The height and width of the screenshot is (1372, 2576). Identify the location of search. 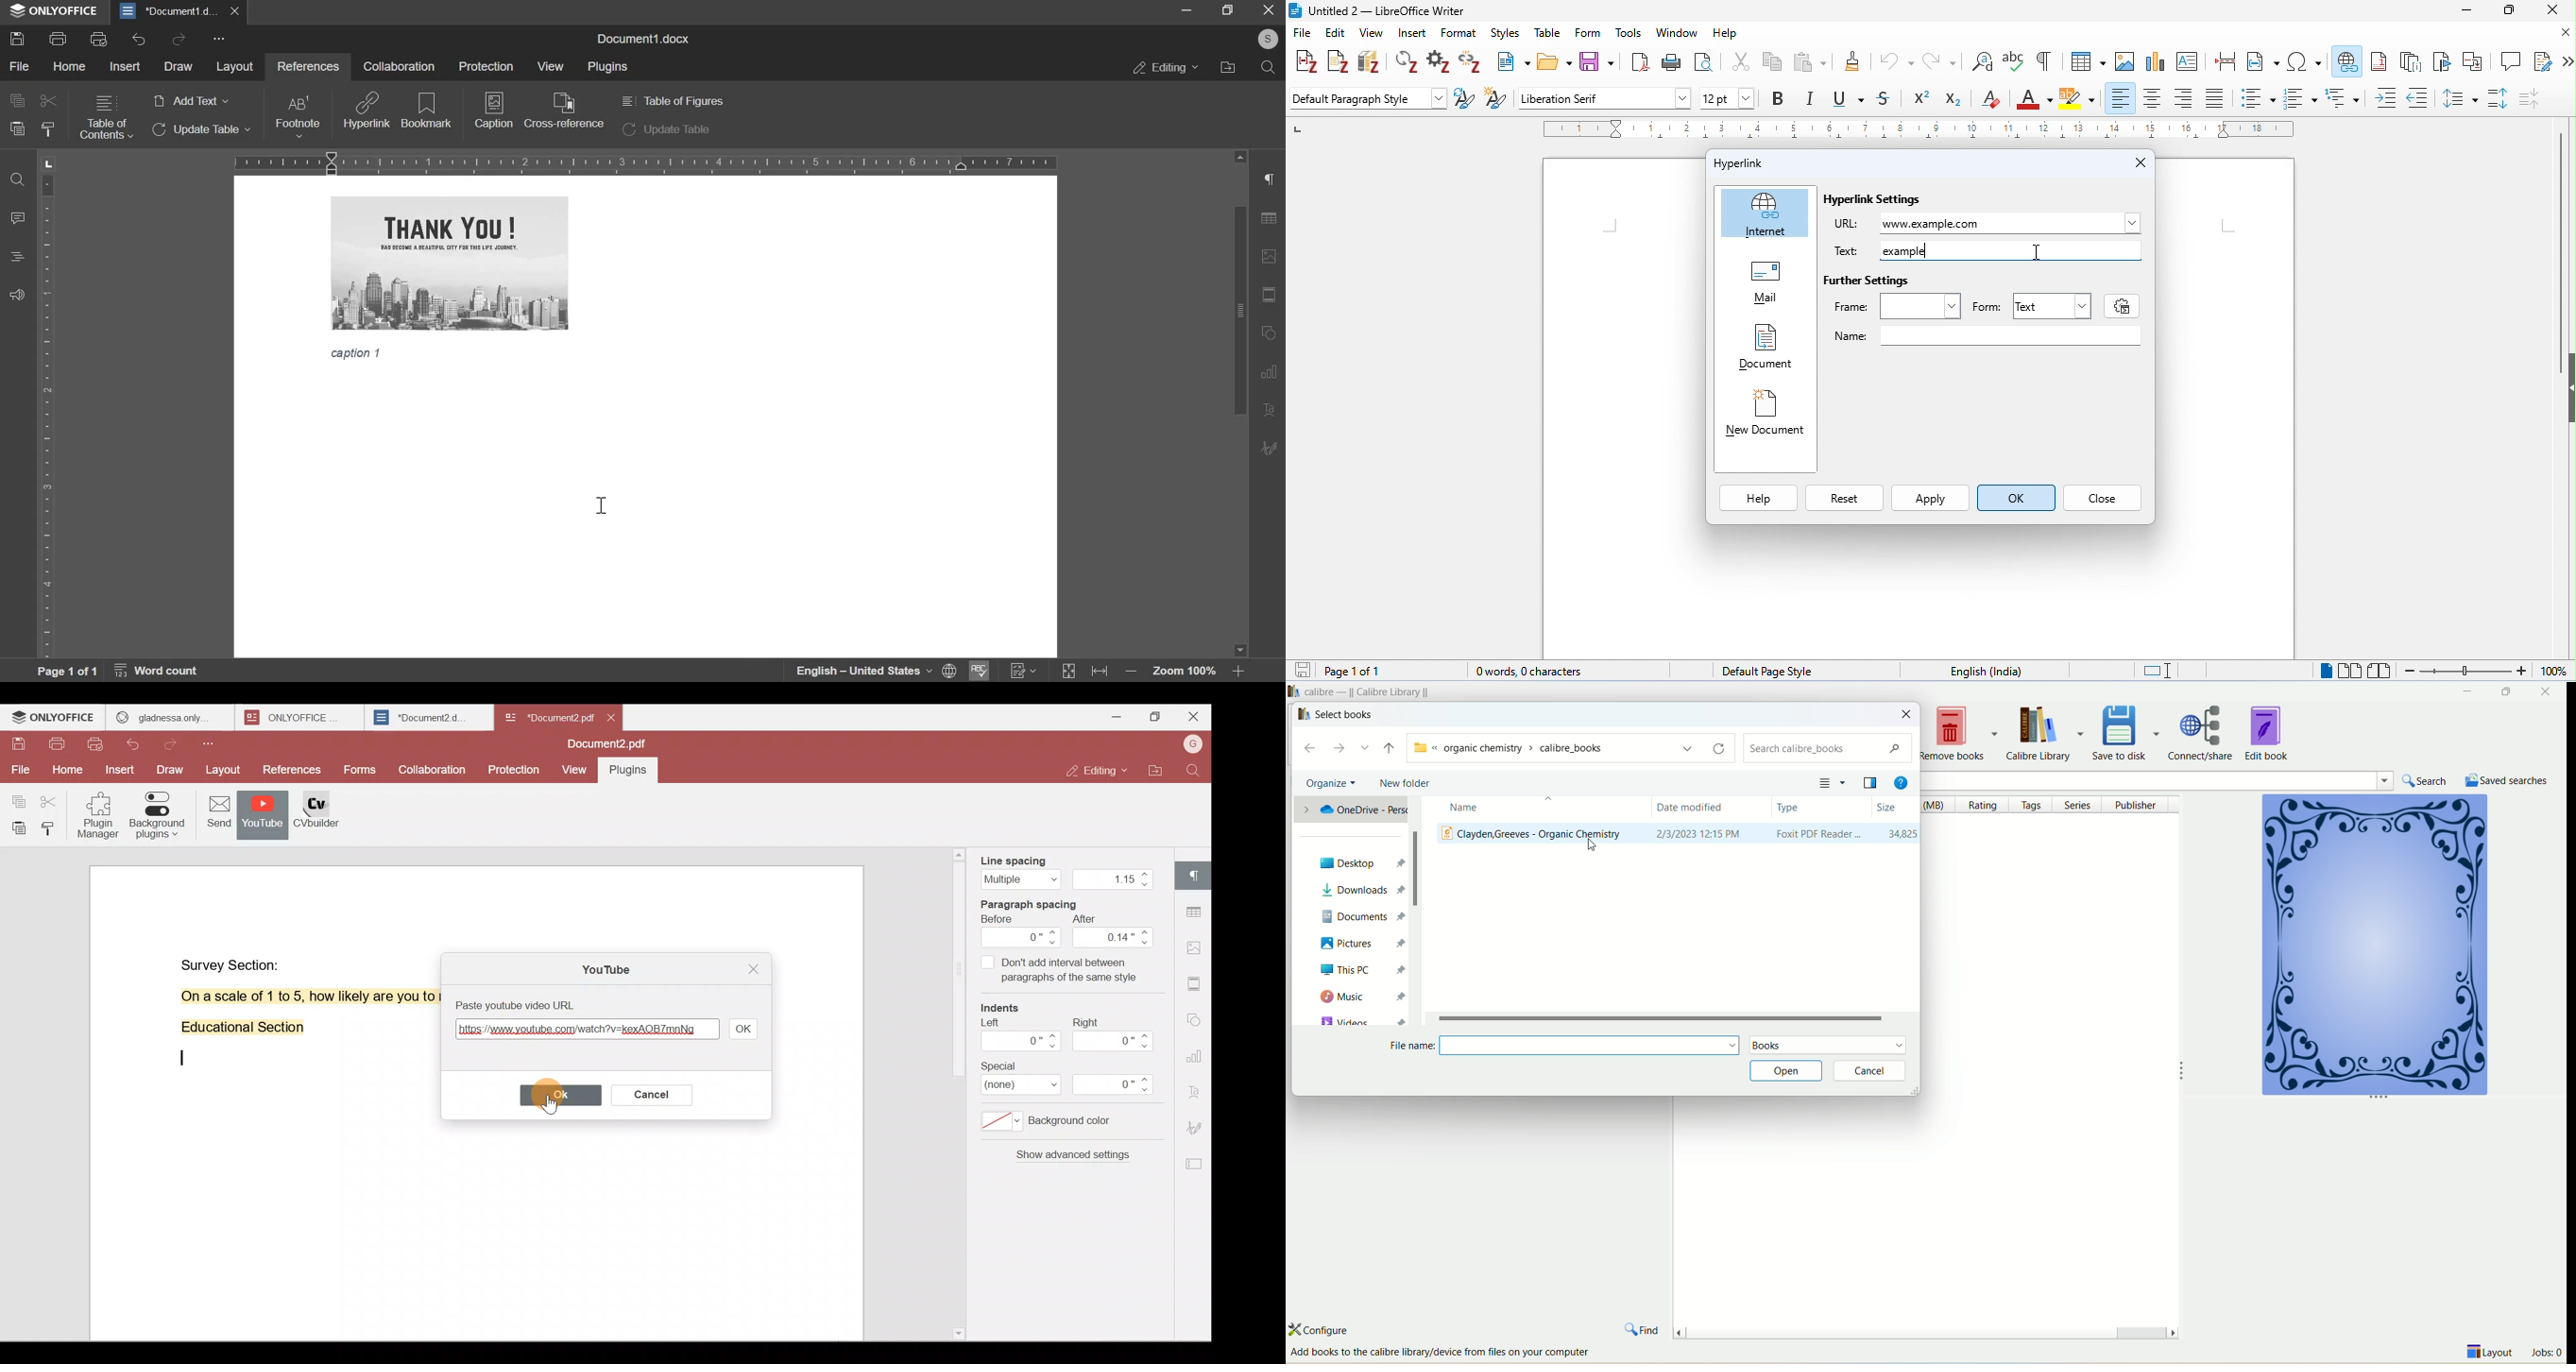
(2188, 779).